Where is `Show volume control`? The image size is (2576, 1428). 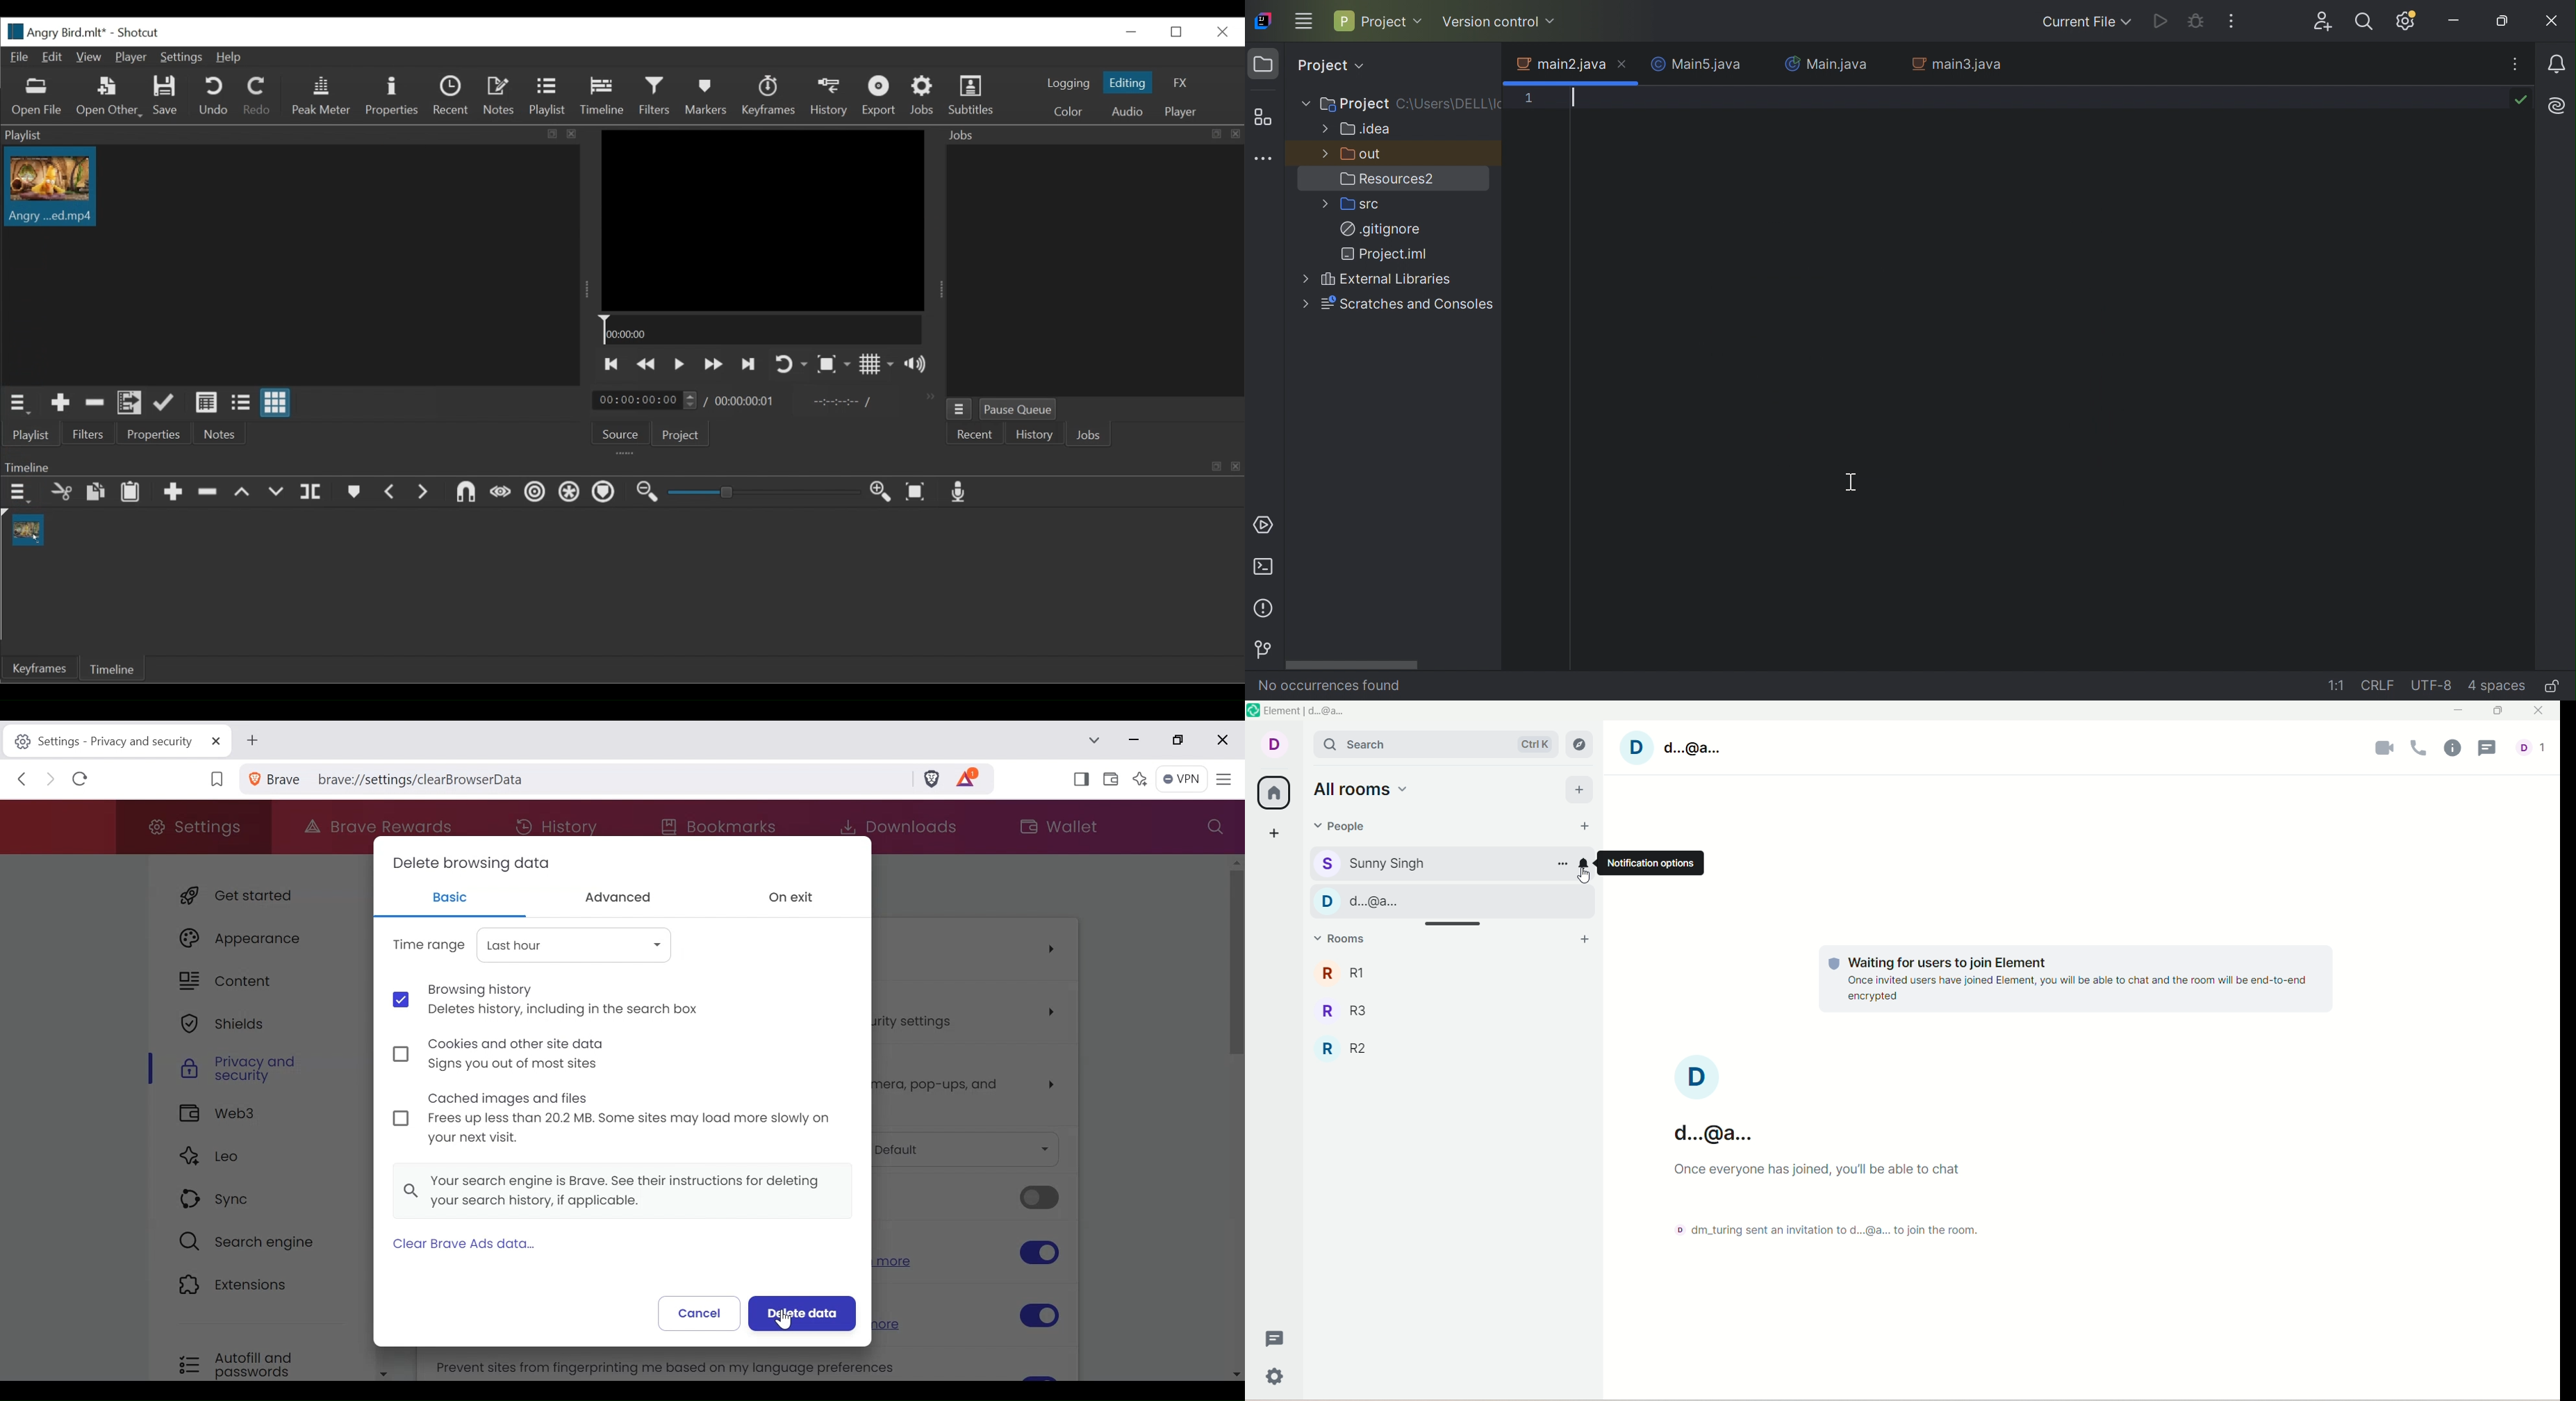 Show volume control is located at coordinates (919, 365).